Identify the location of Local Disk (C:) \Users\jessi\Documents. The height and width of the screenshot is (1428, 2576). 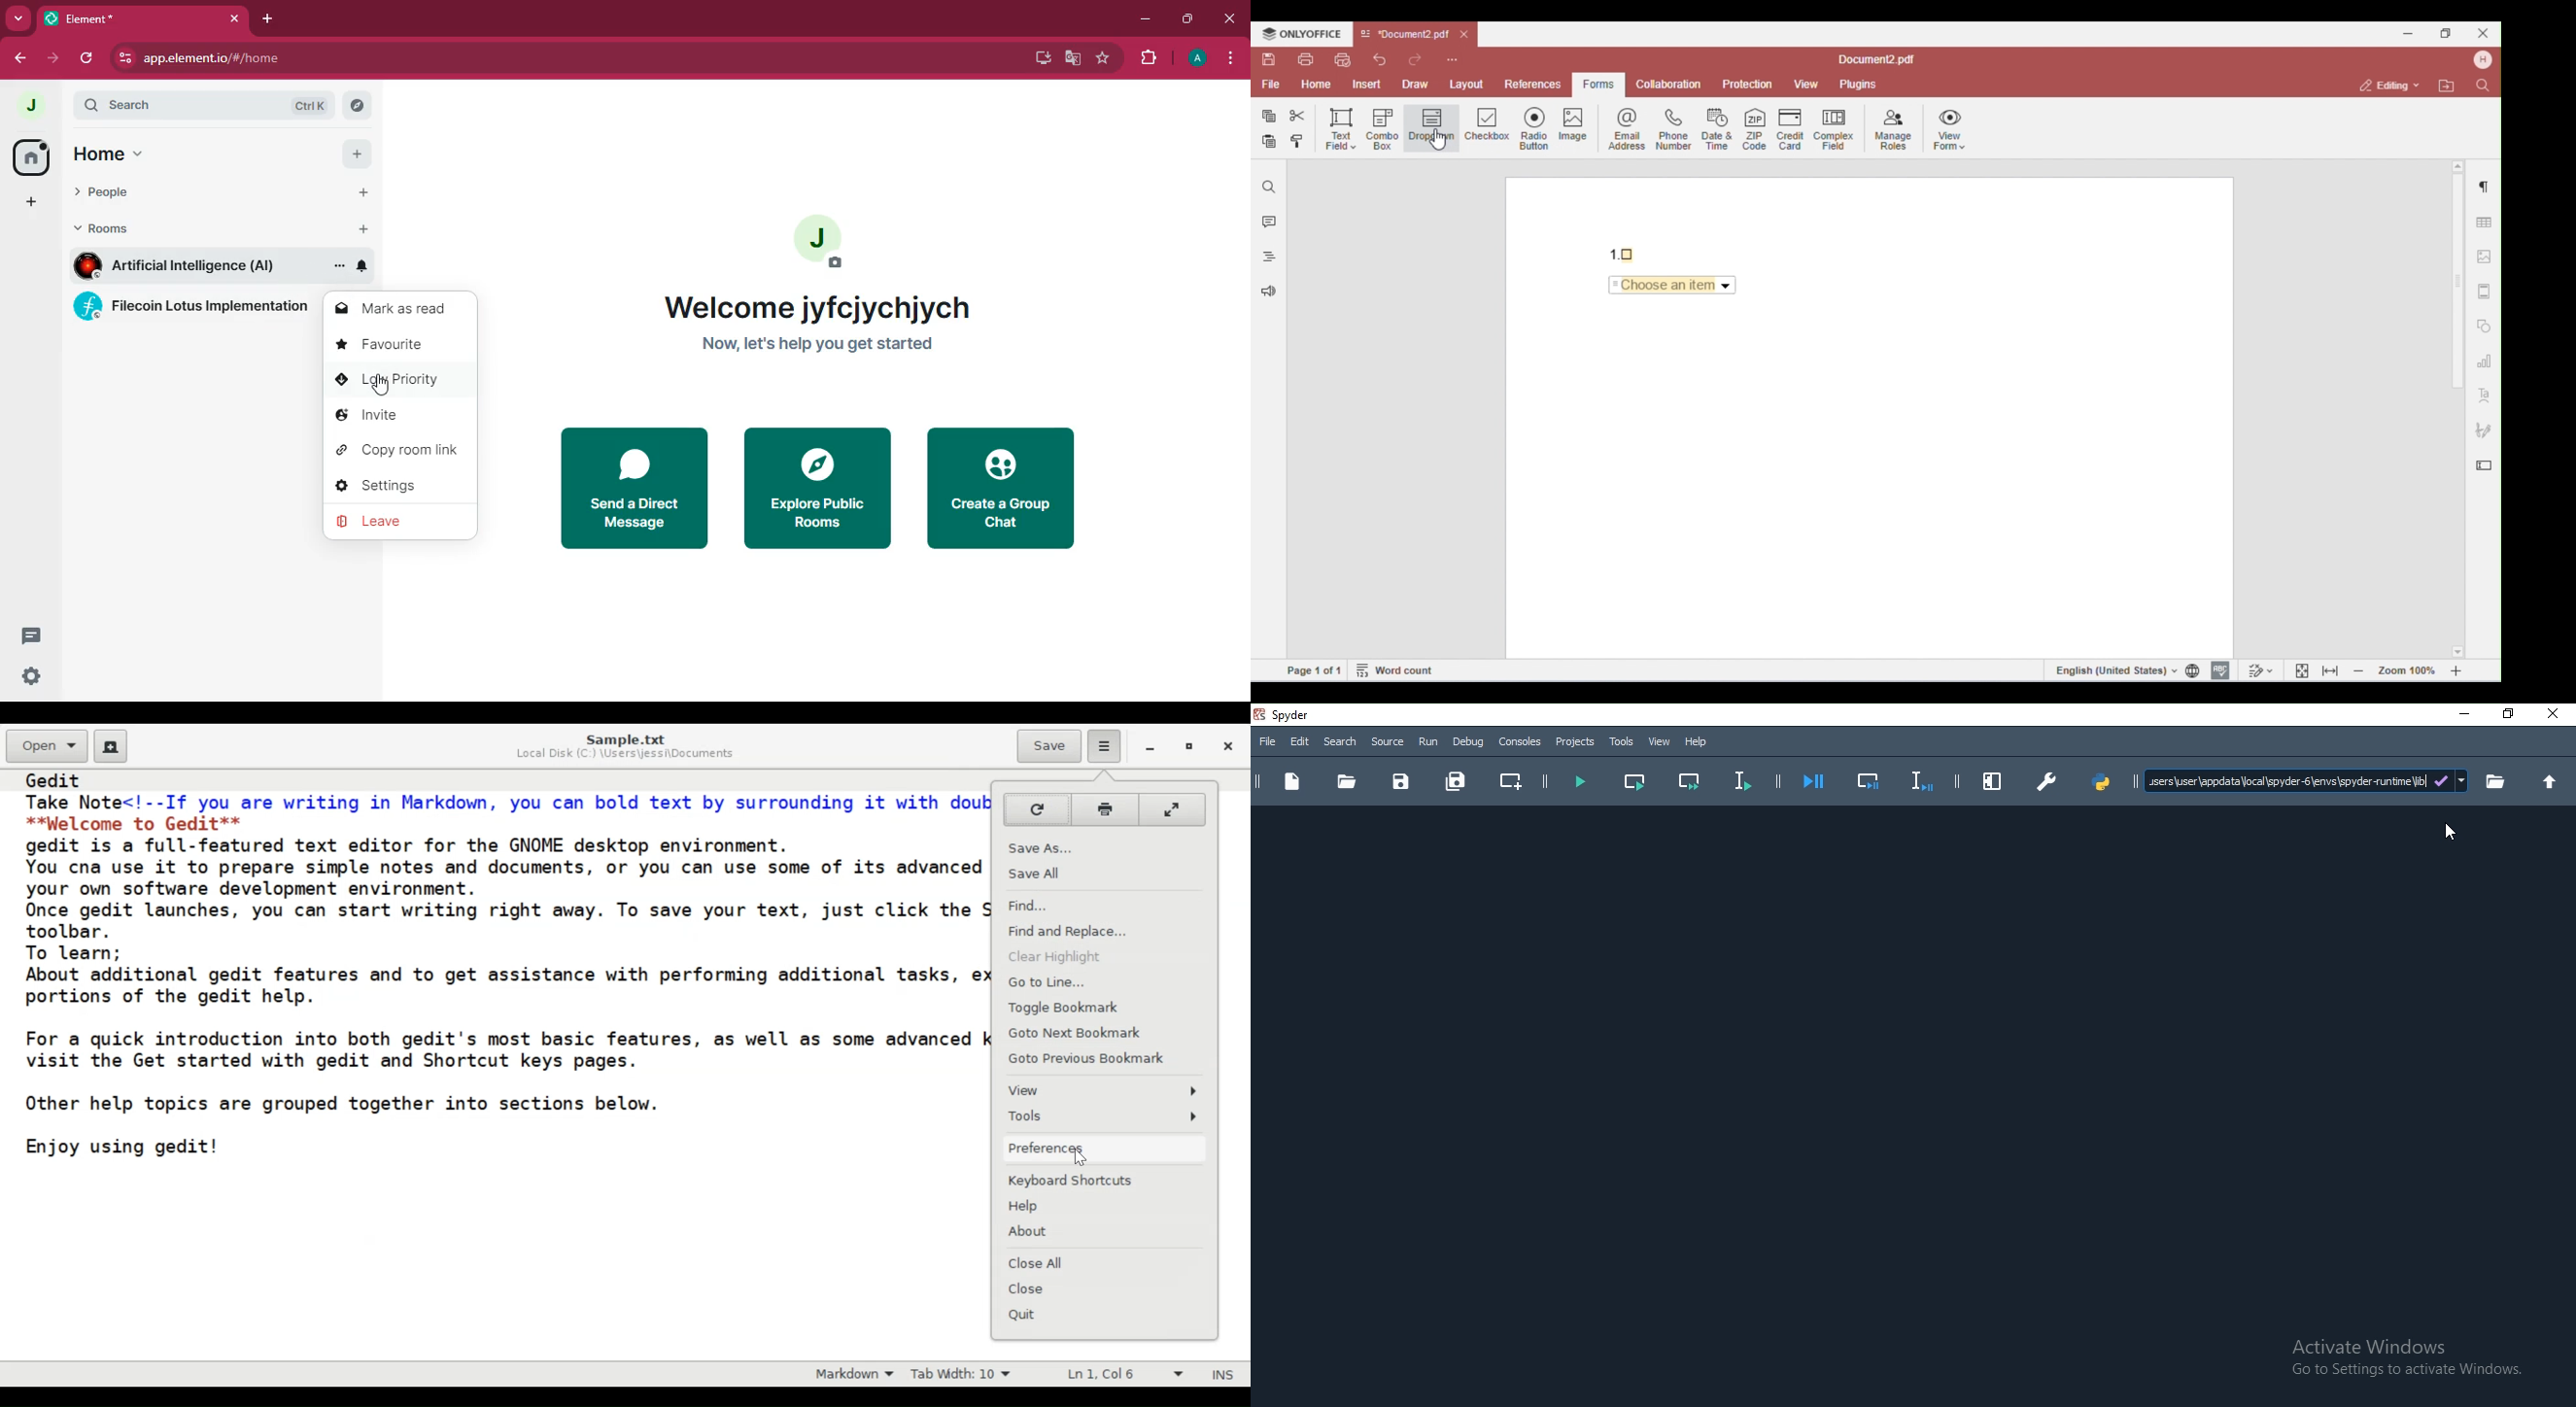
(625, 755).